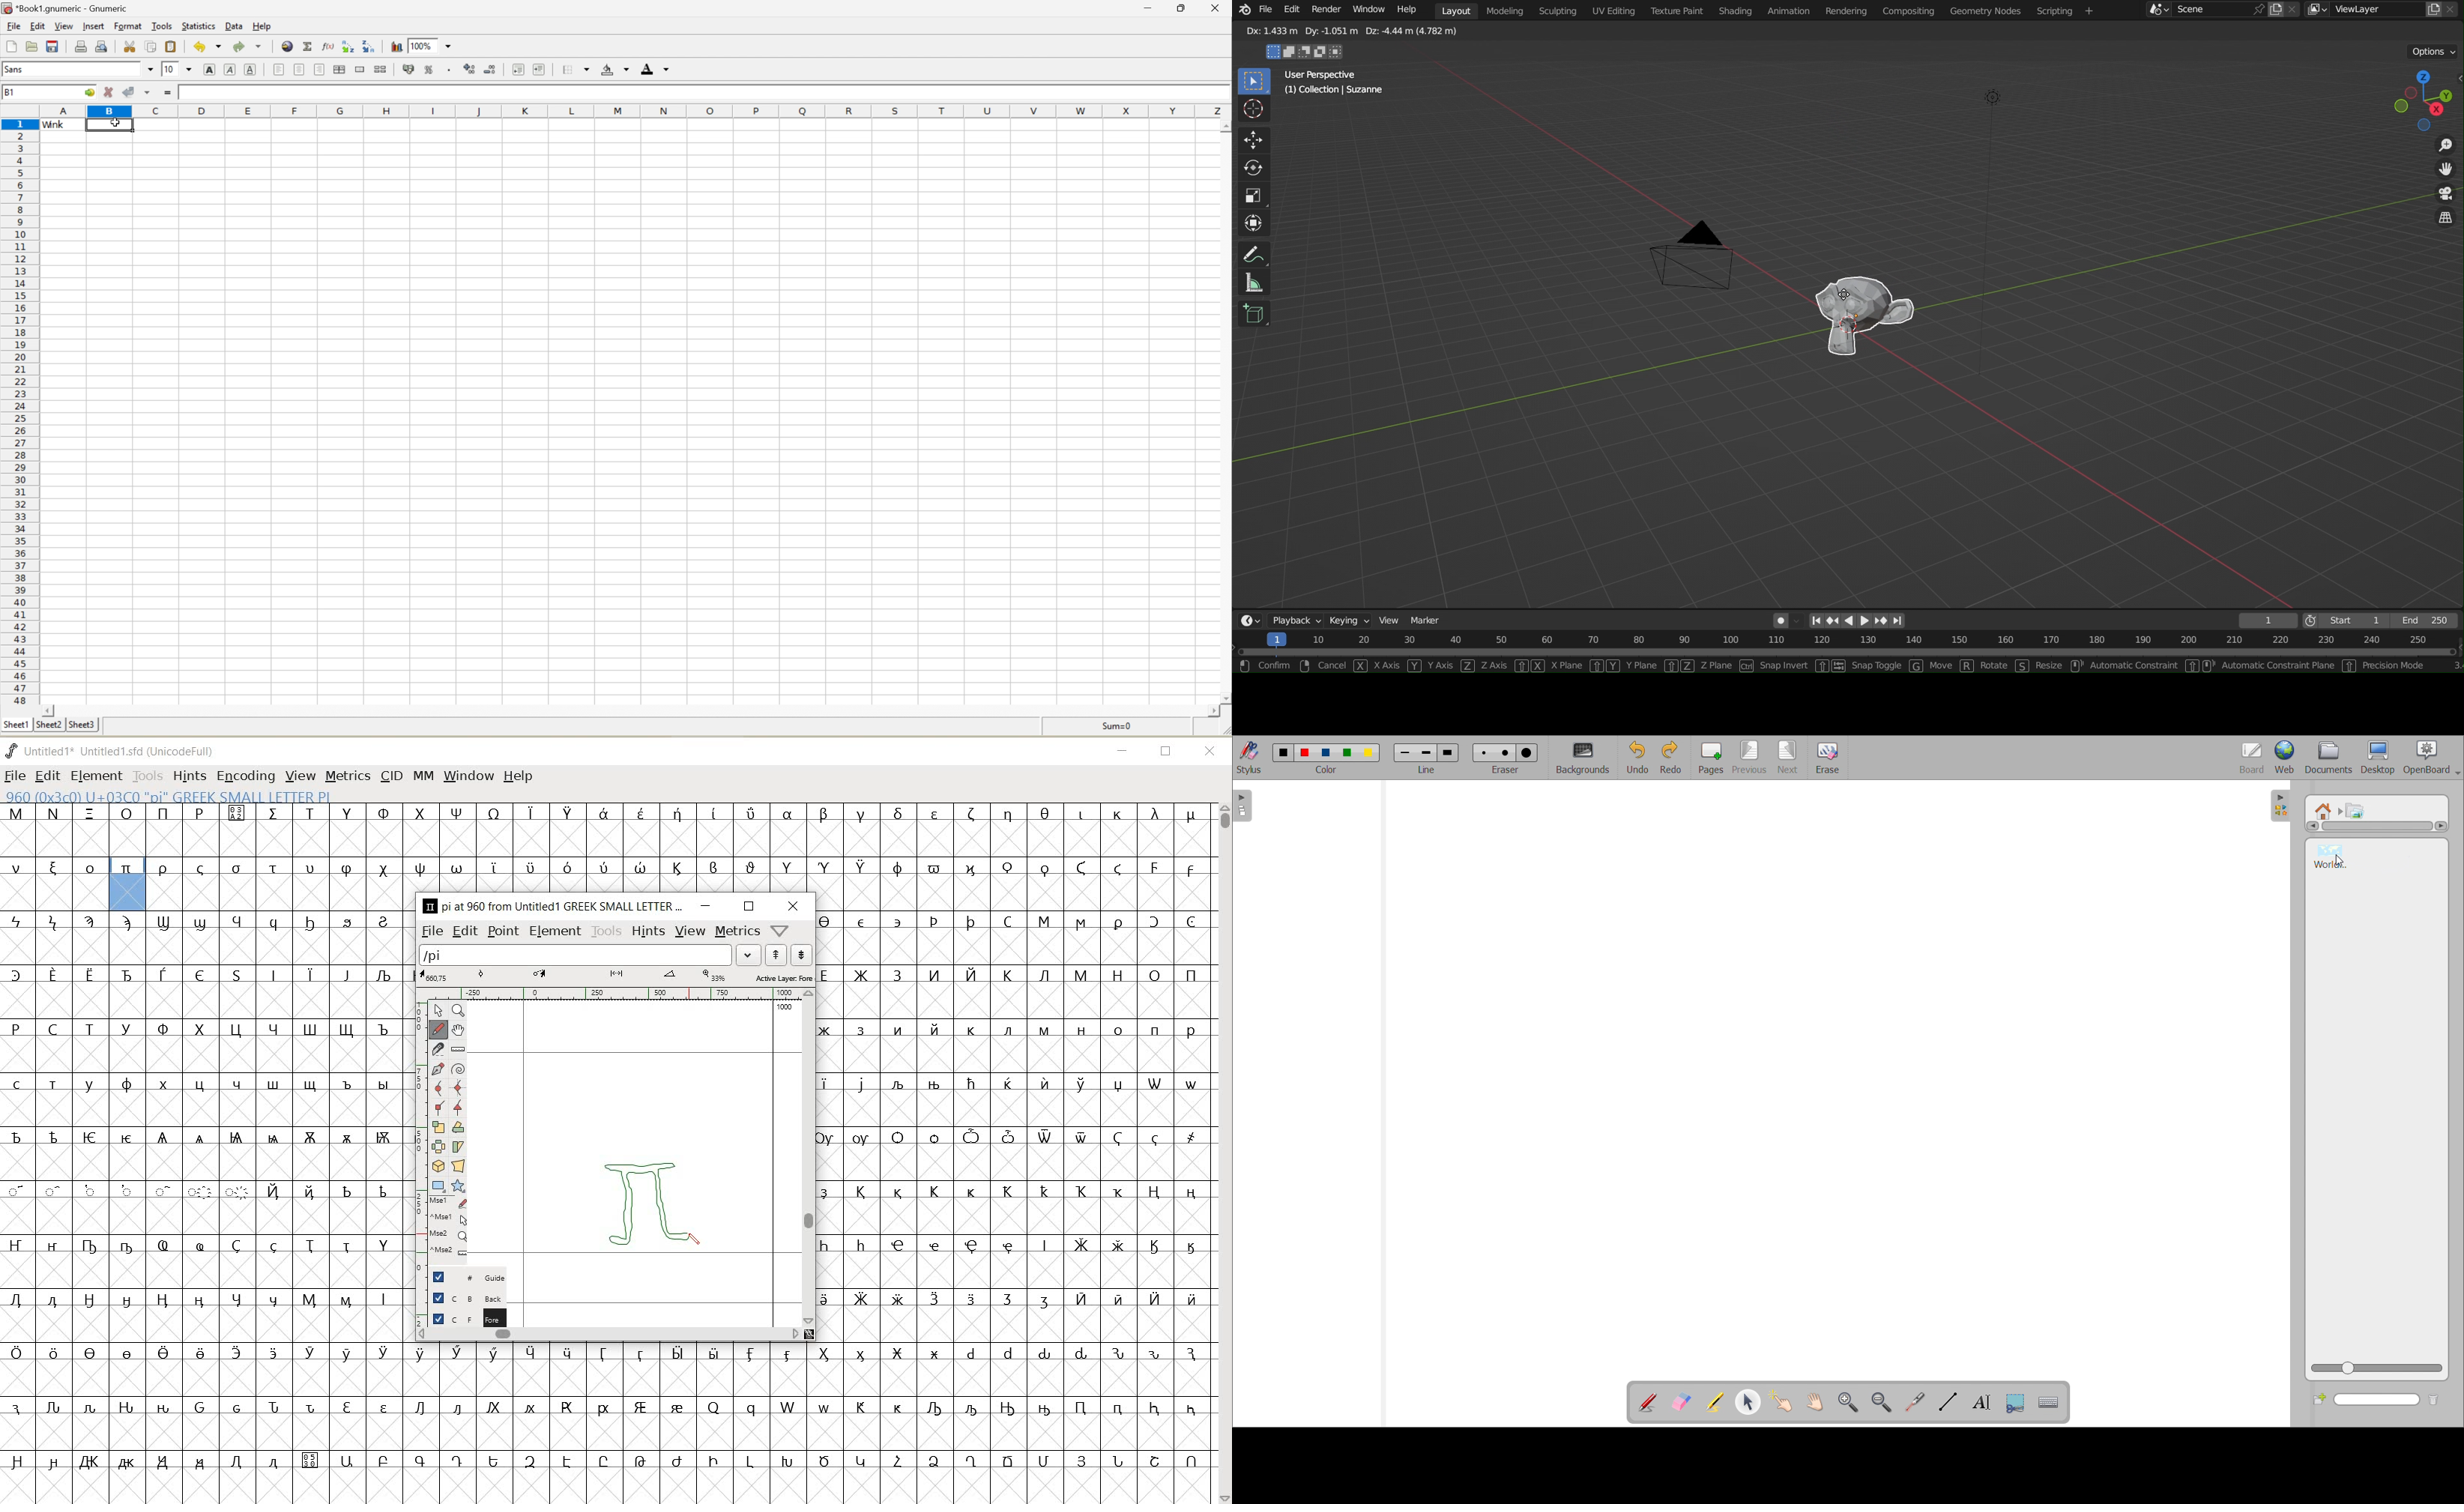 The image size is (2464, 1512). I want to click on cut, so click(129, 47).